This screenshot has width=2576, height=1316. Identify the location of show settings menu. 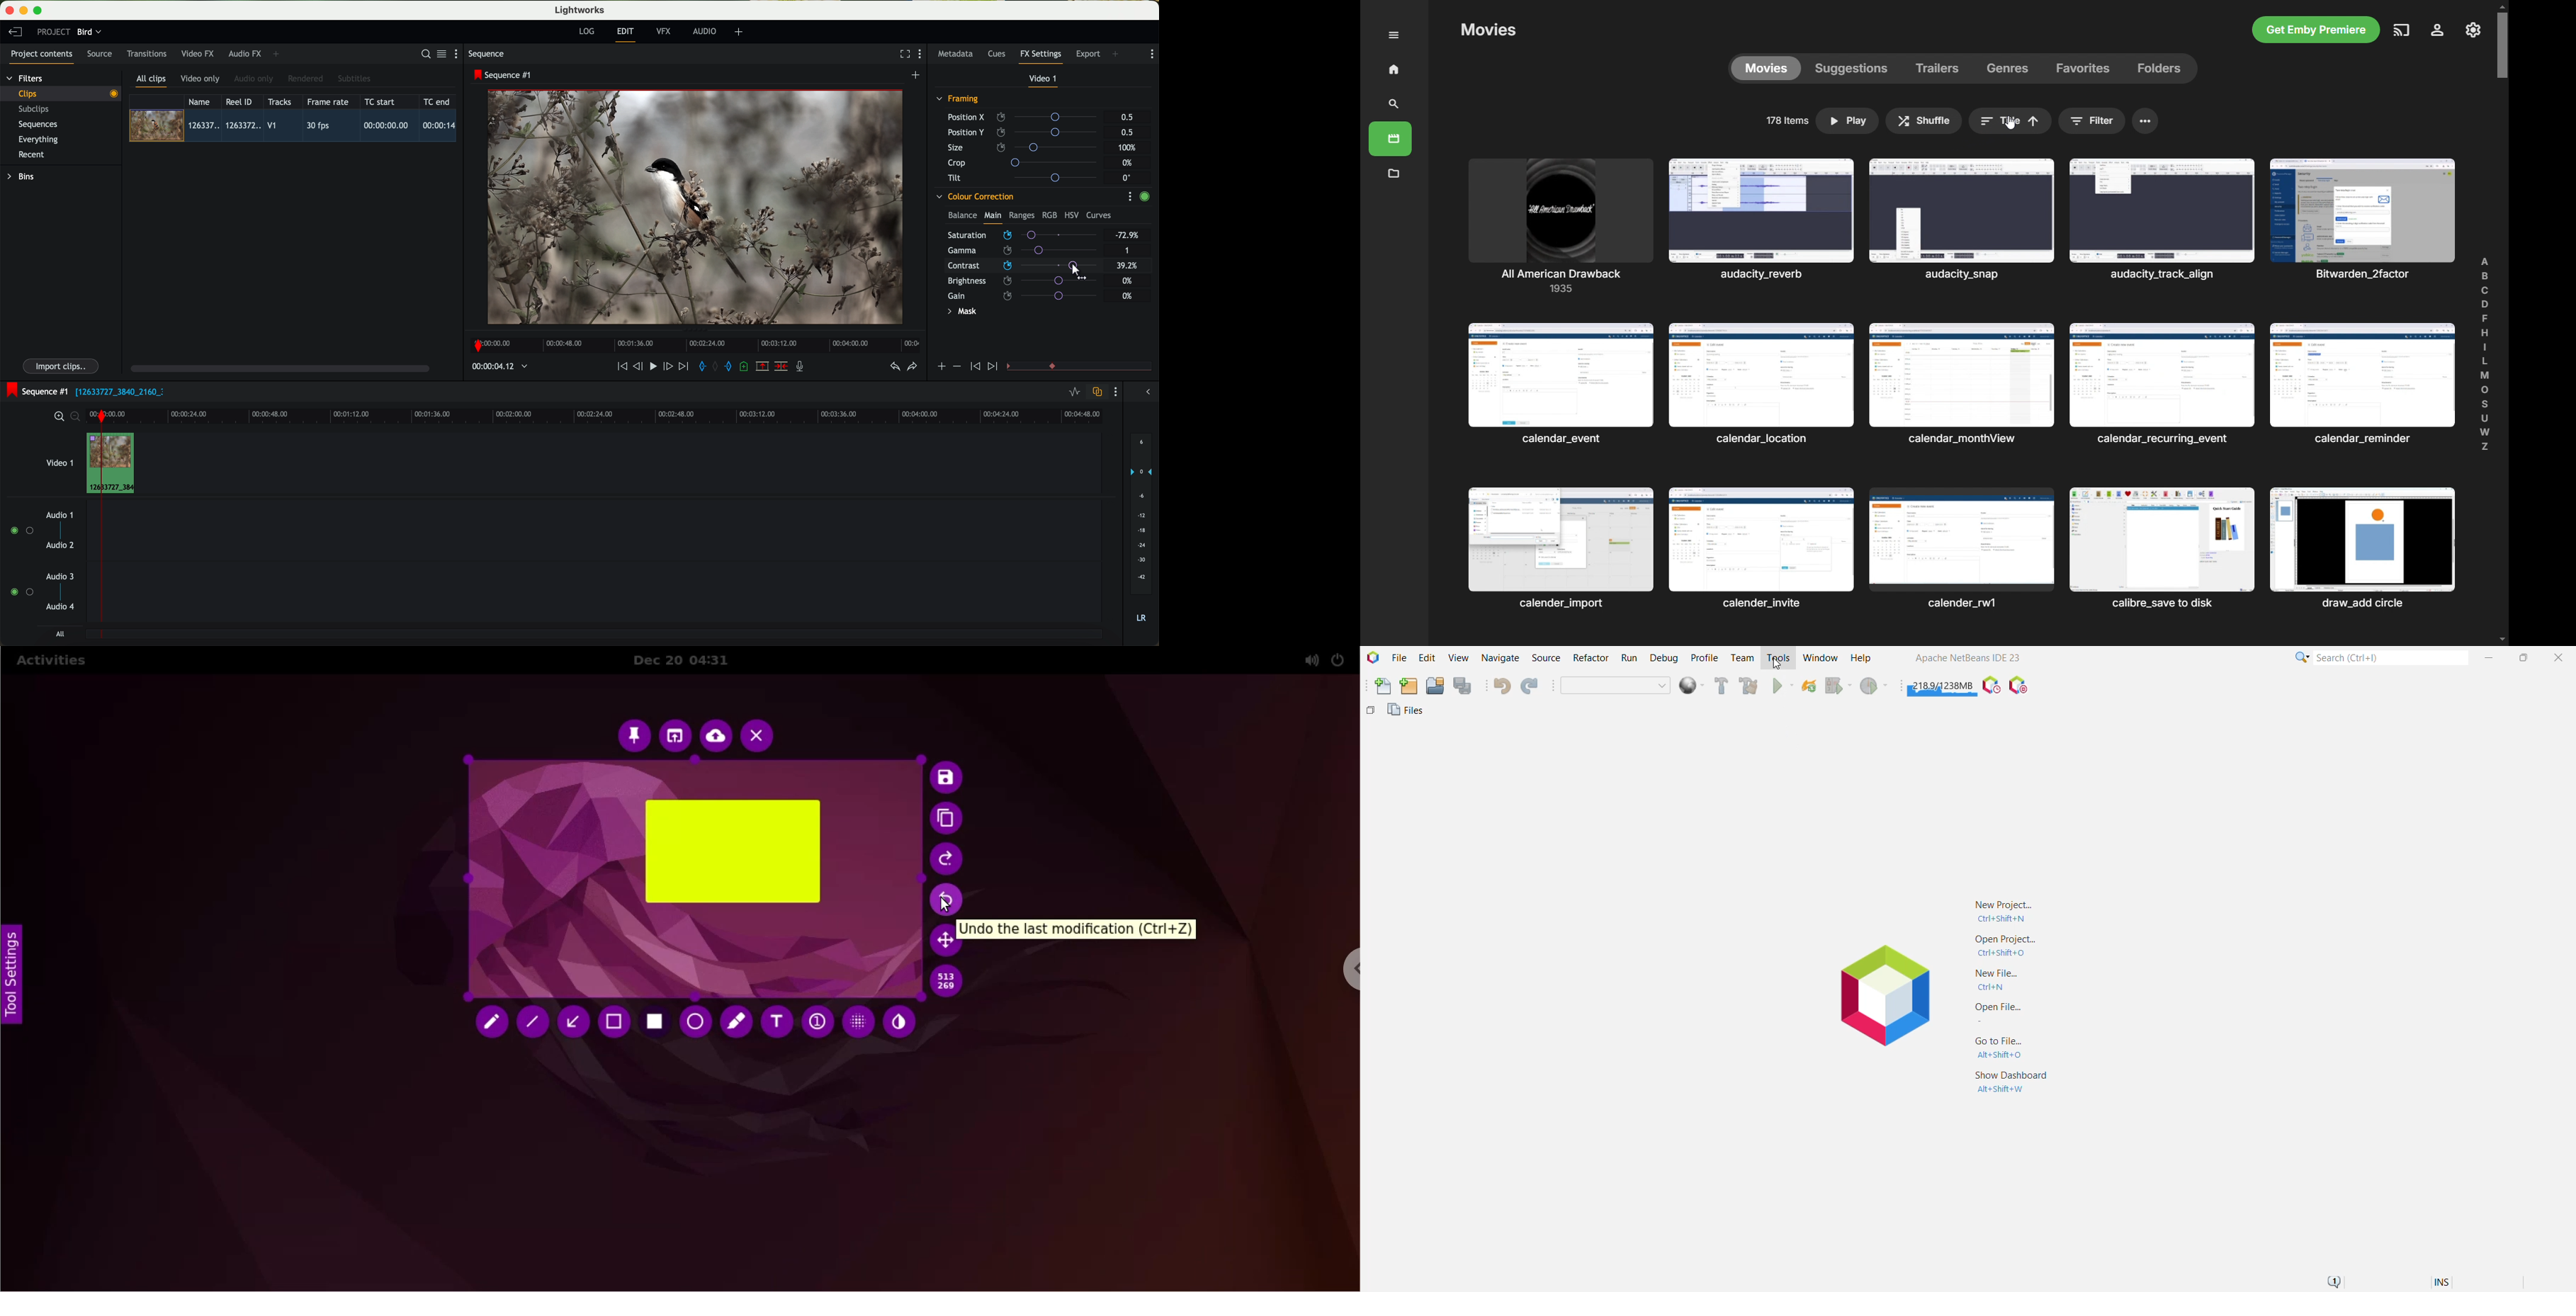
(1115, 392).